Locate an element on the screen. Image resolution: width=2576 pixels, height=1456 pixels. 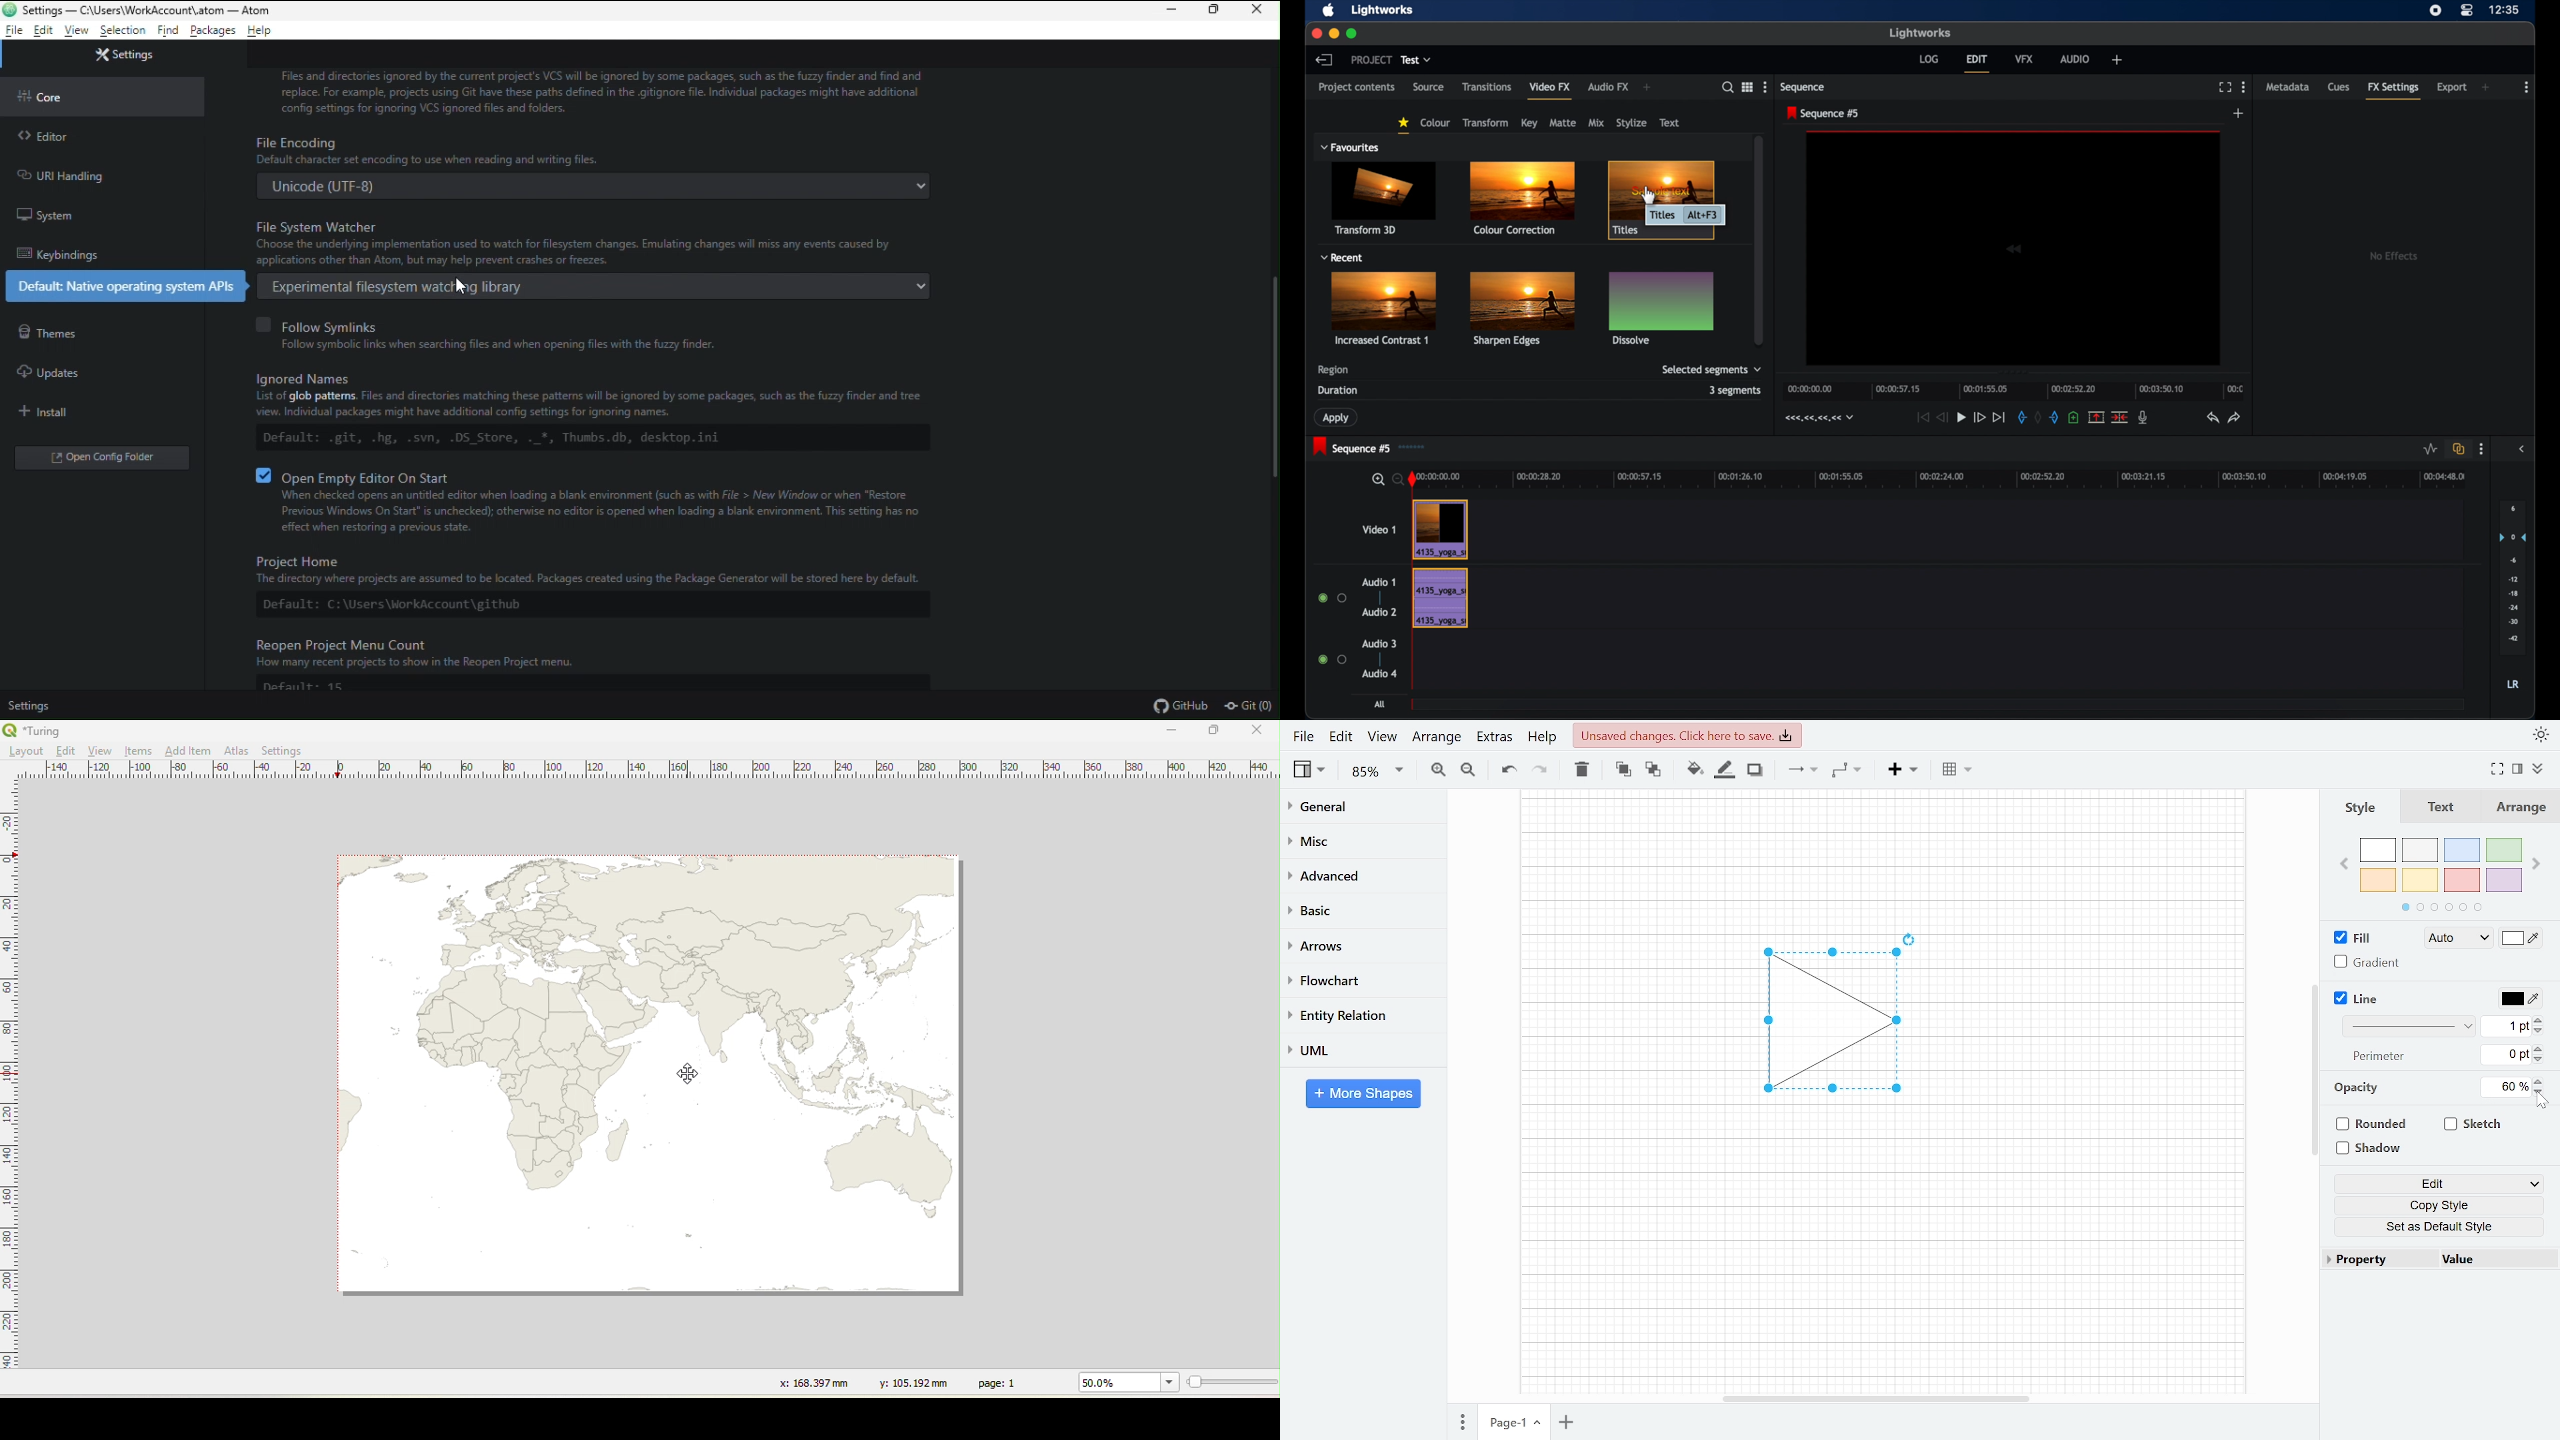
delete cut is located at coordinates (2121, 417).